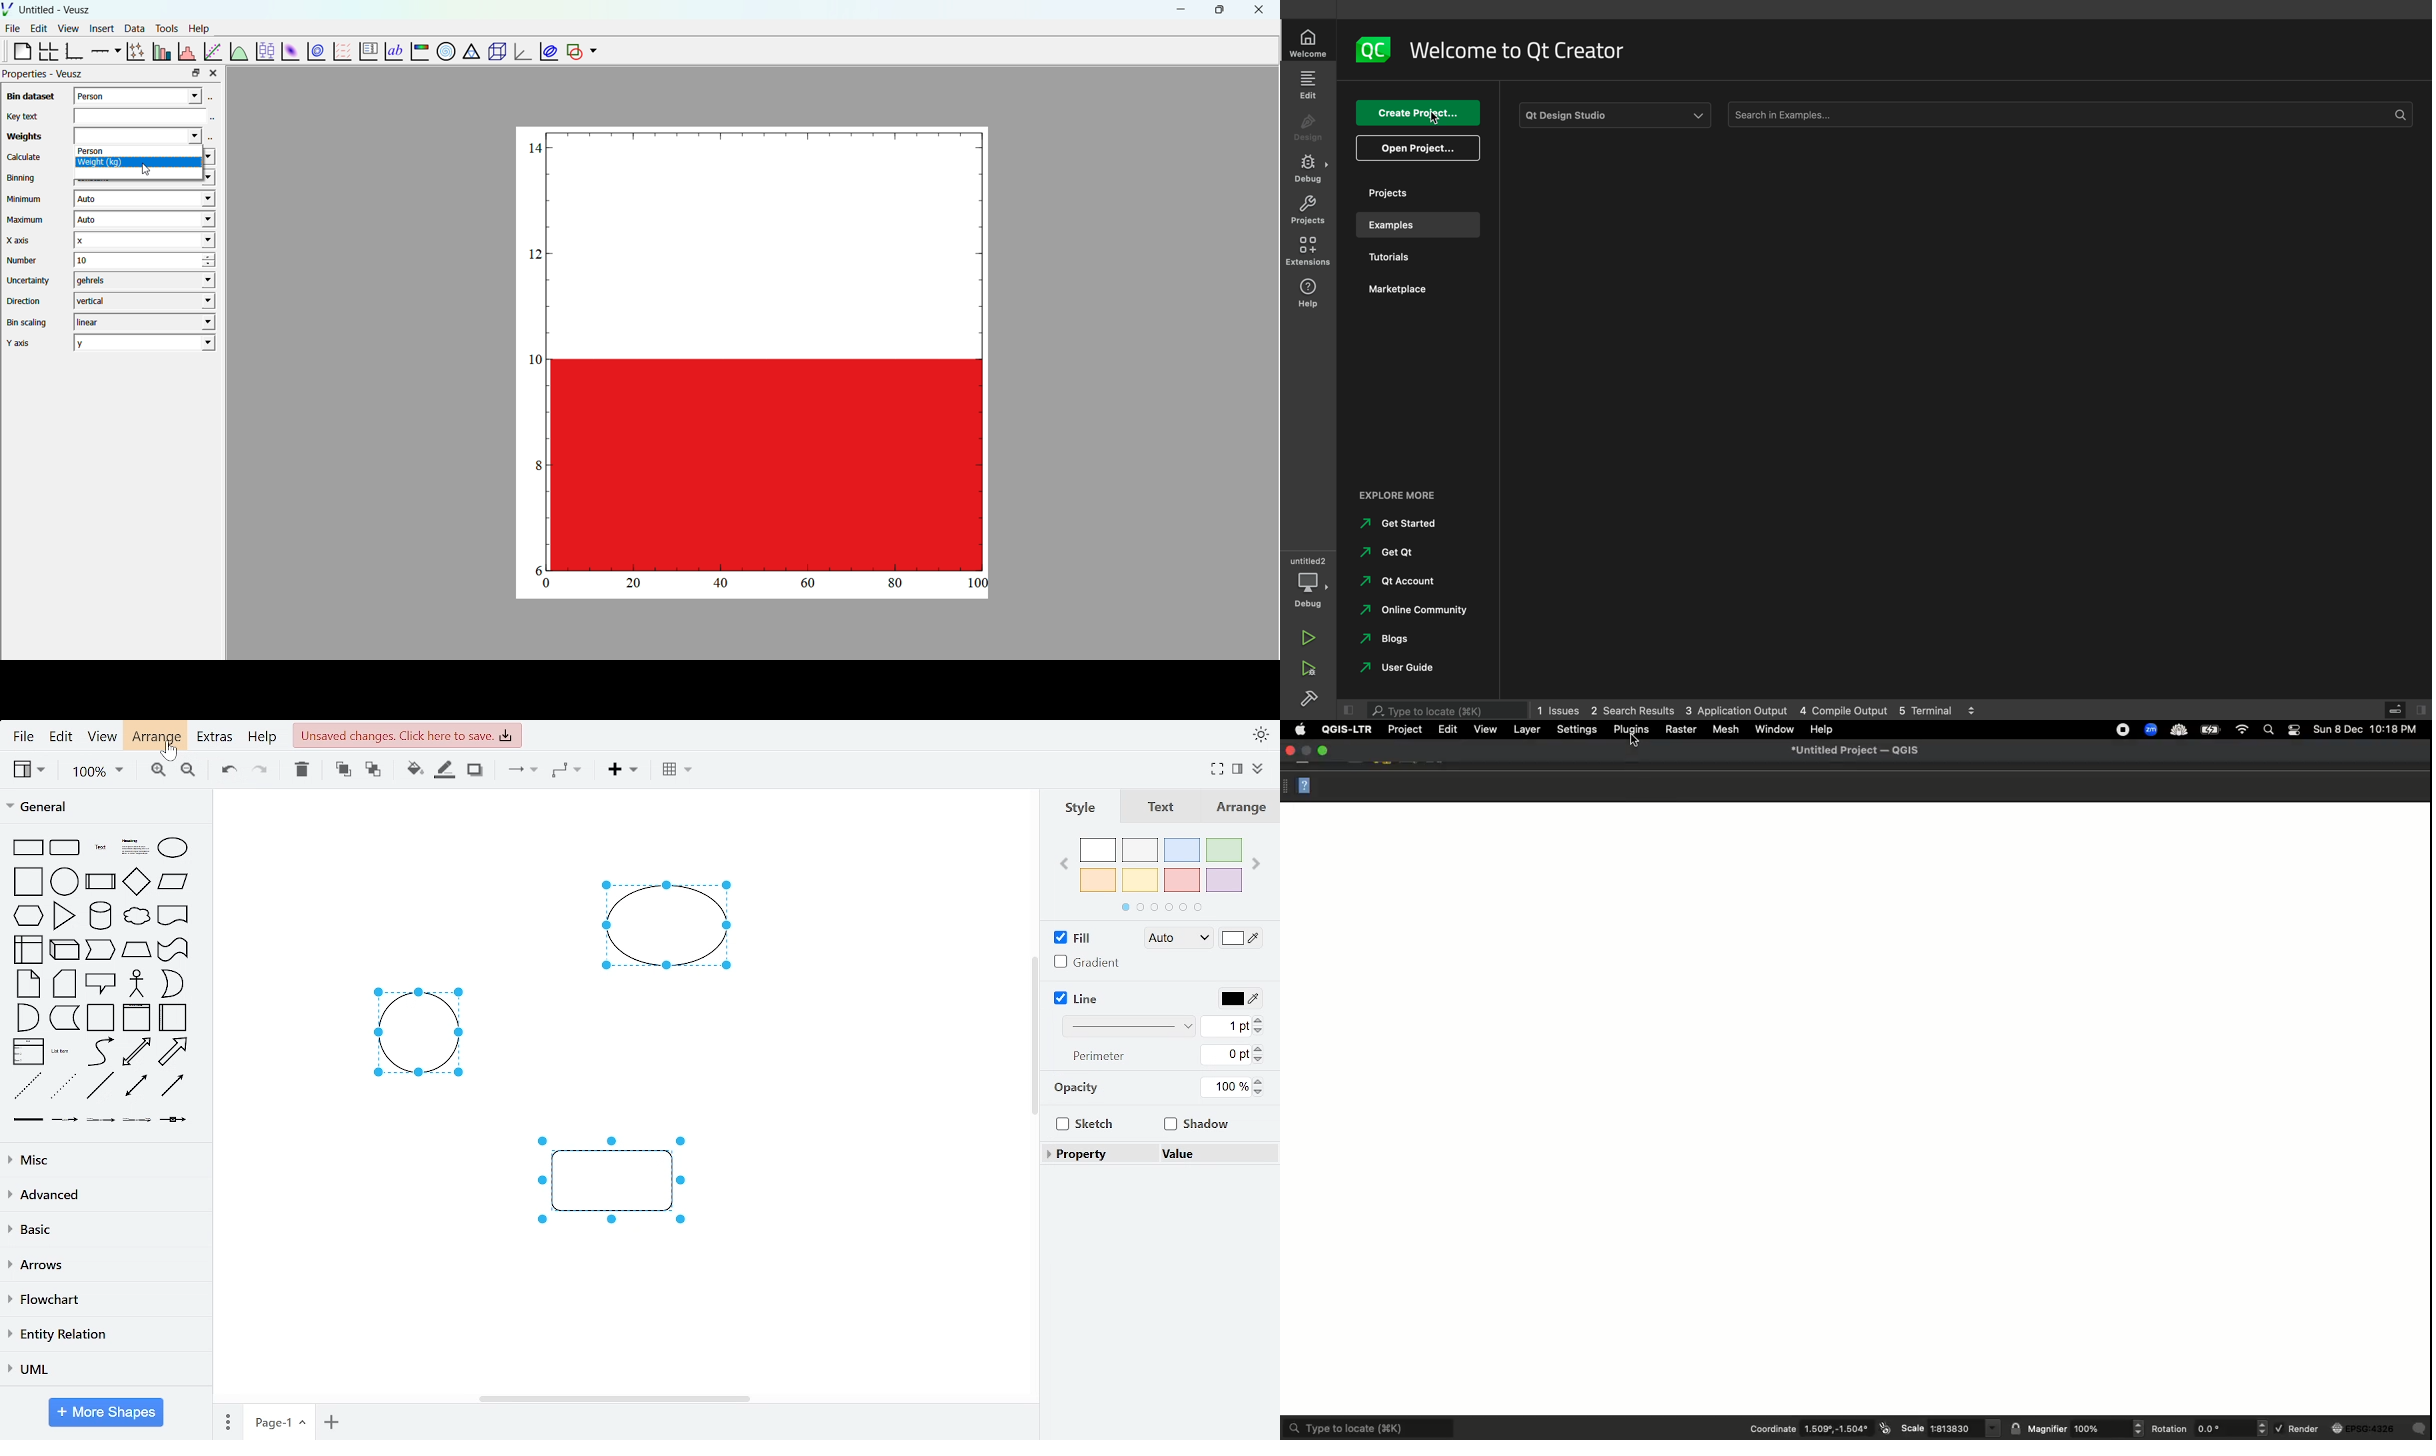 The width and height of the screenshot is (2436, 1456). I want to click on edit, so click(40, 29).